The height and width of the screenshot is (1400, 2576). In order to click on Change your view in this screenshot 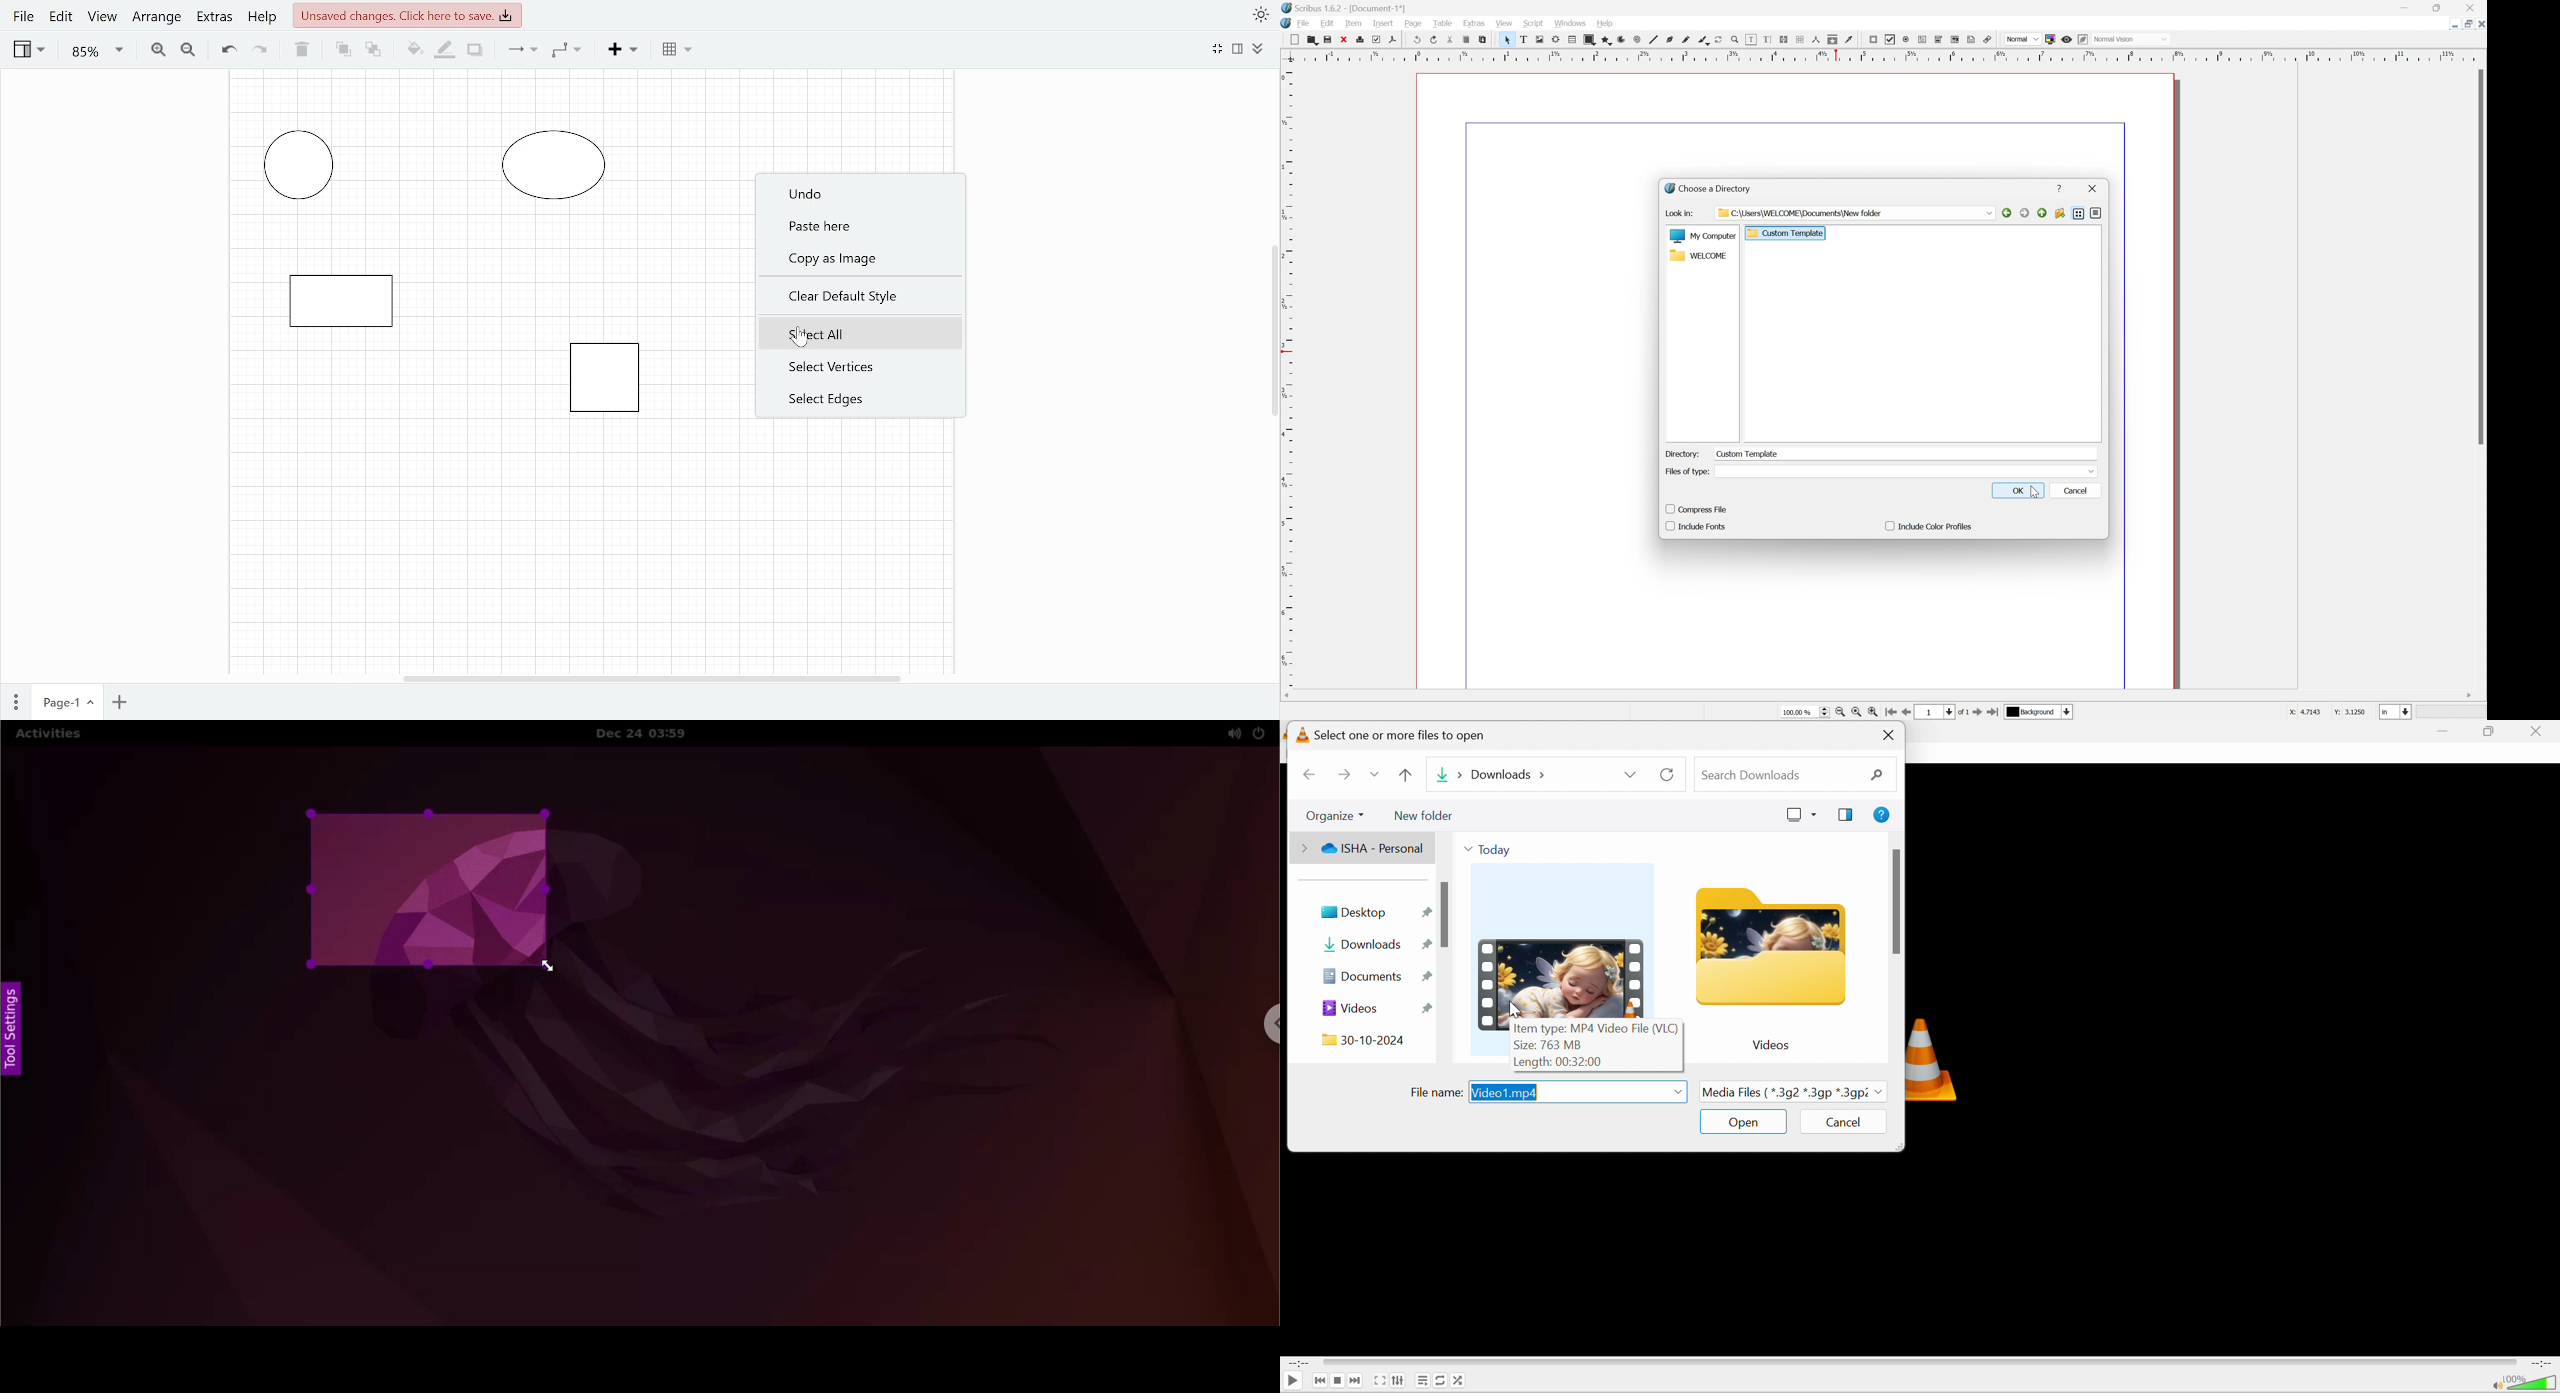, I will do `click(1803, 815)`.